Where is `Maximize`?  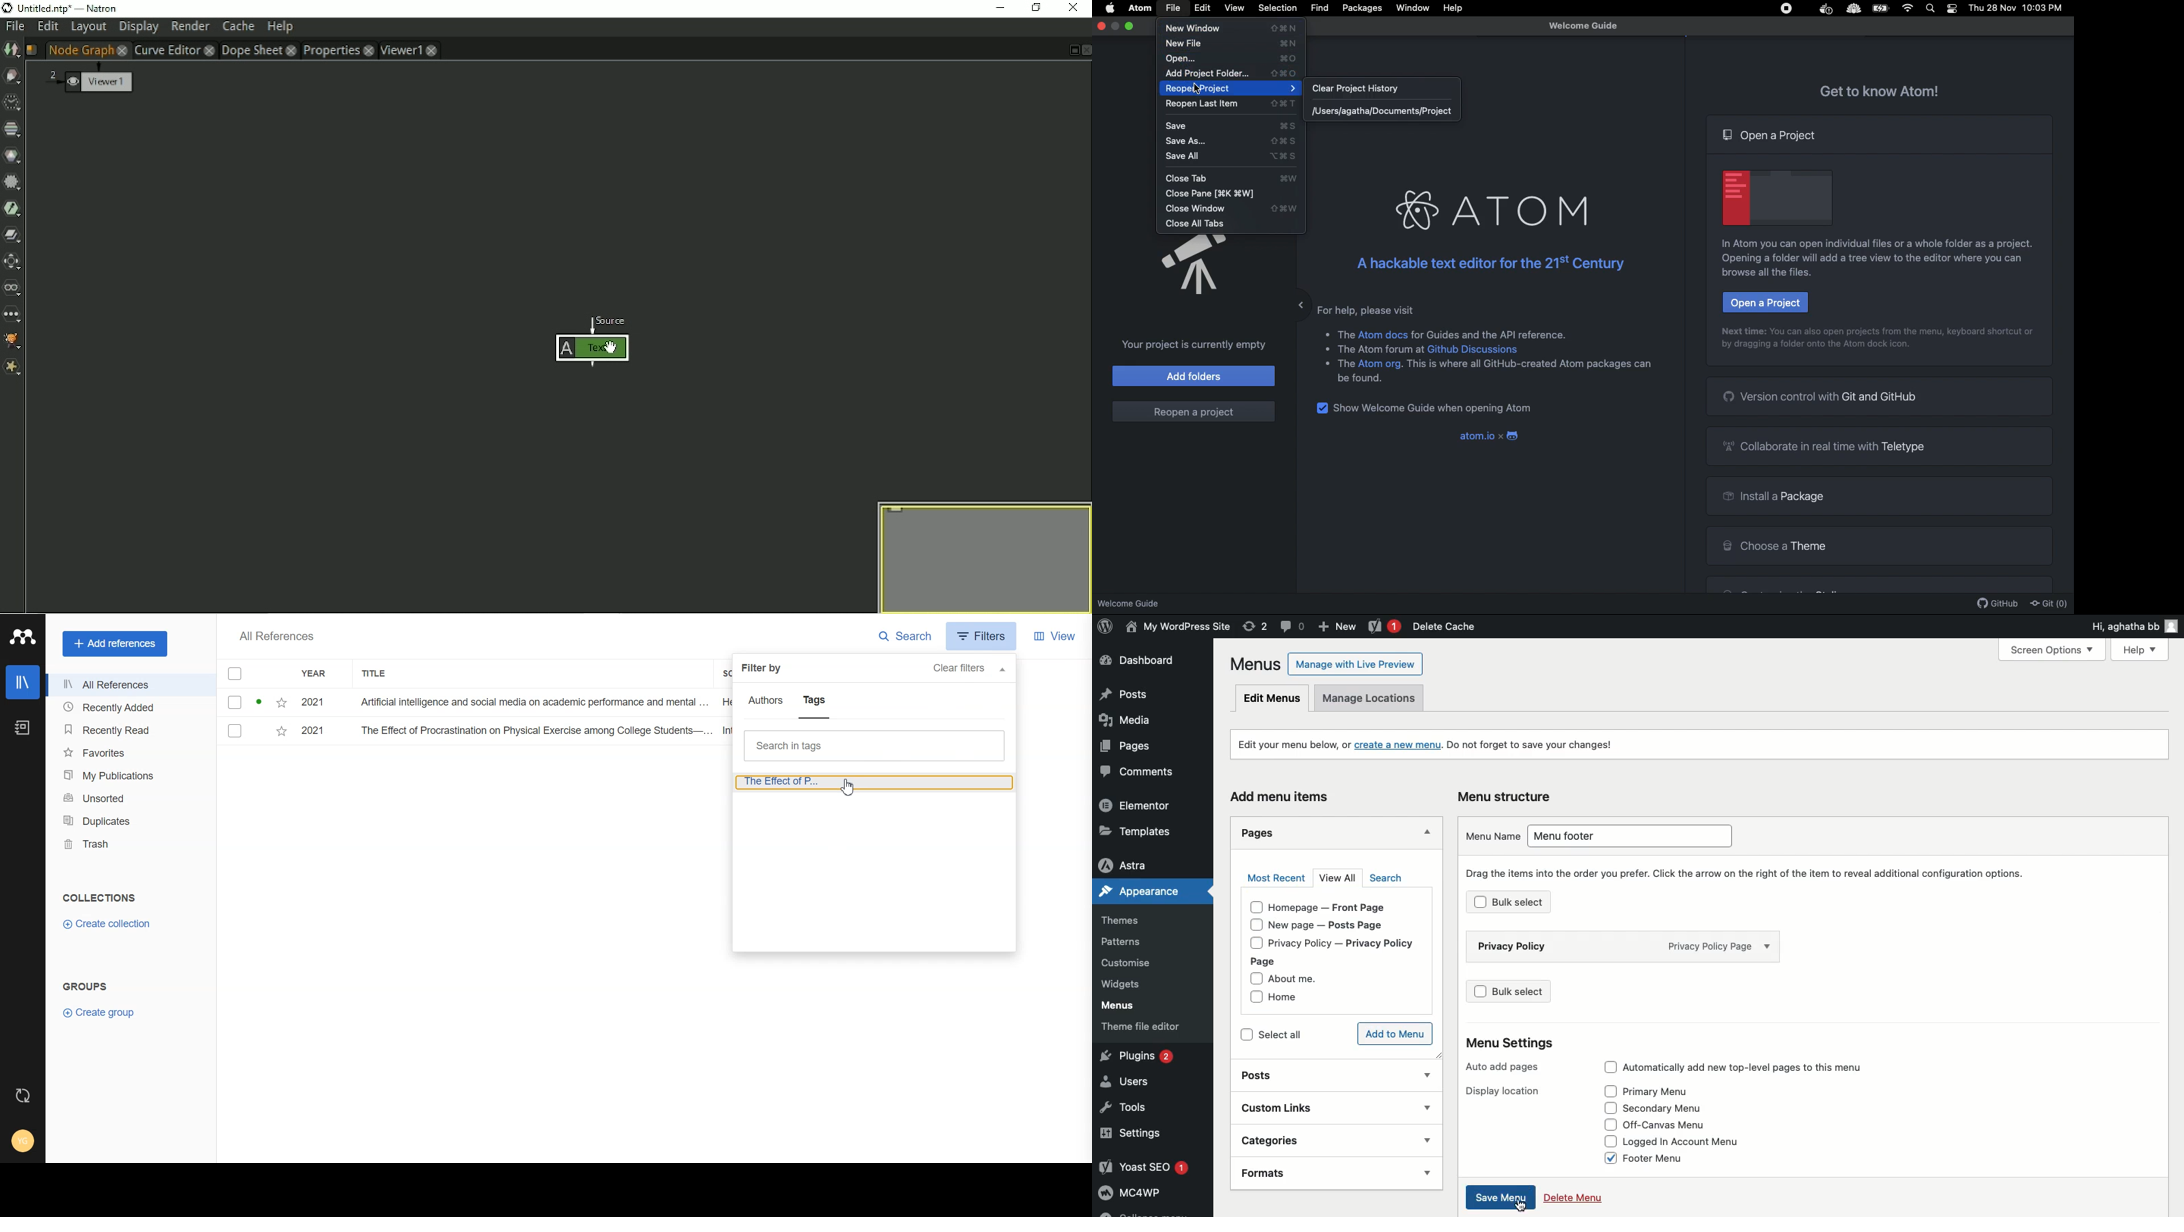 Maximize is located at coordinates (1131, 26).